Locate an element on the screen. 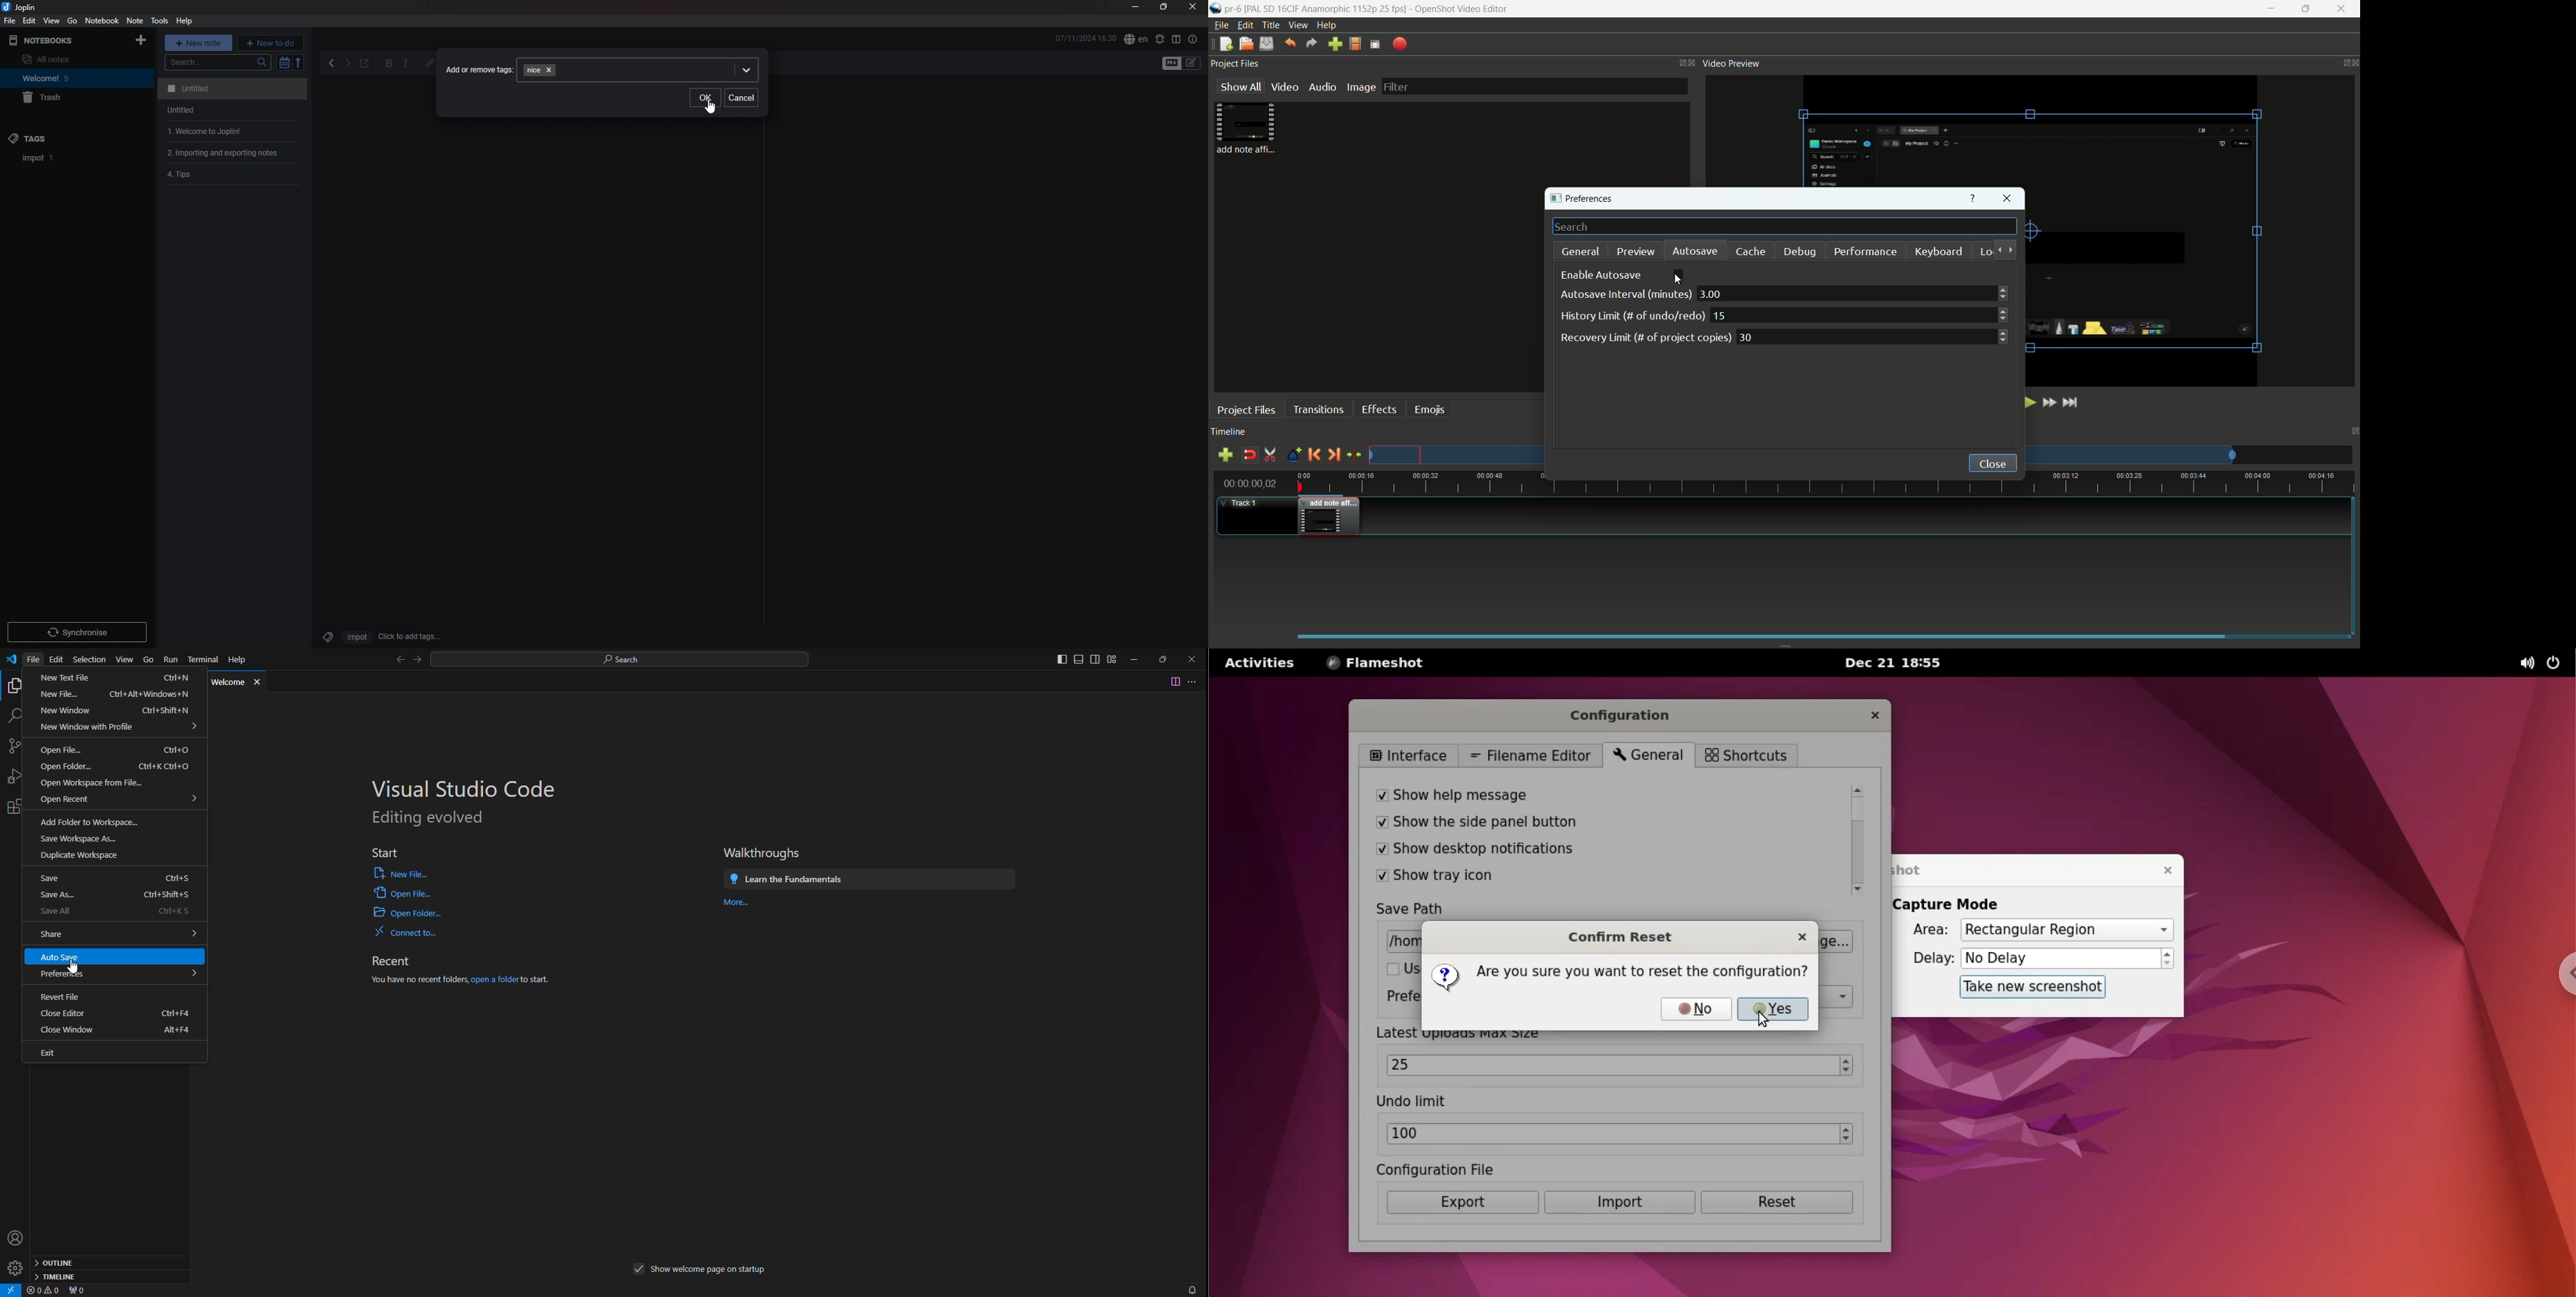 The height and width of the screenshot is (1316, 2576). open file is located at coordinates (401, 892).